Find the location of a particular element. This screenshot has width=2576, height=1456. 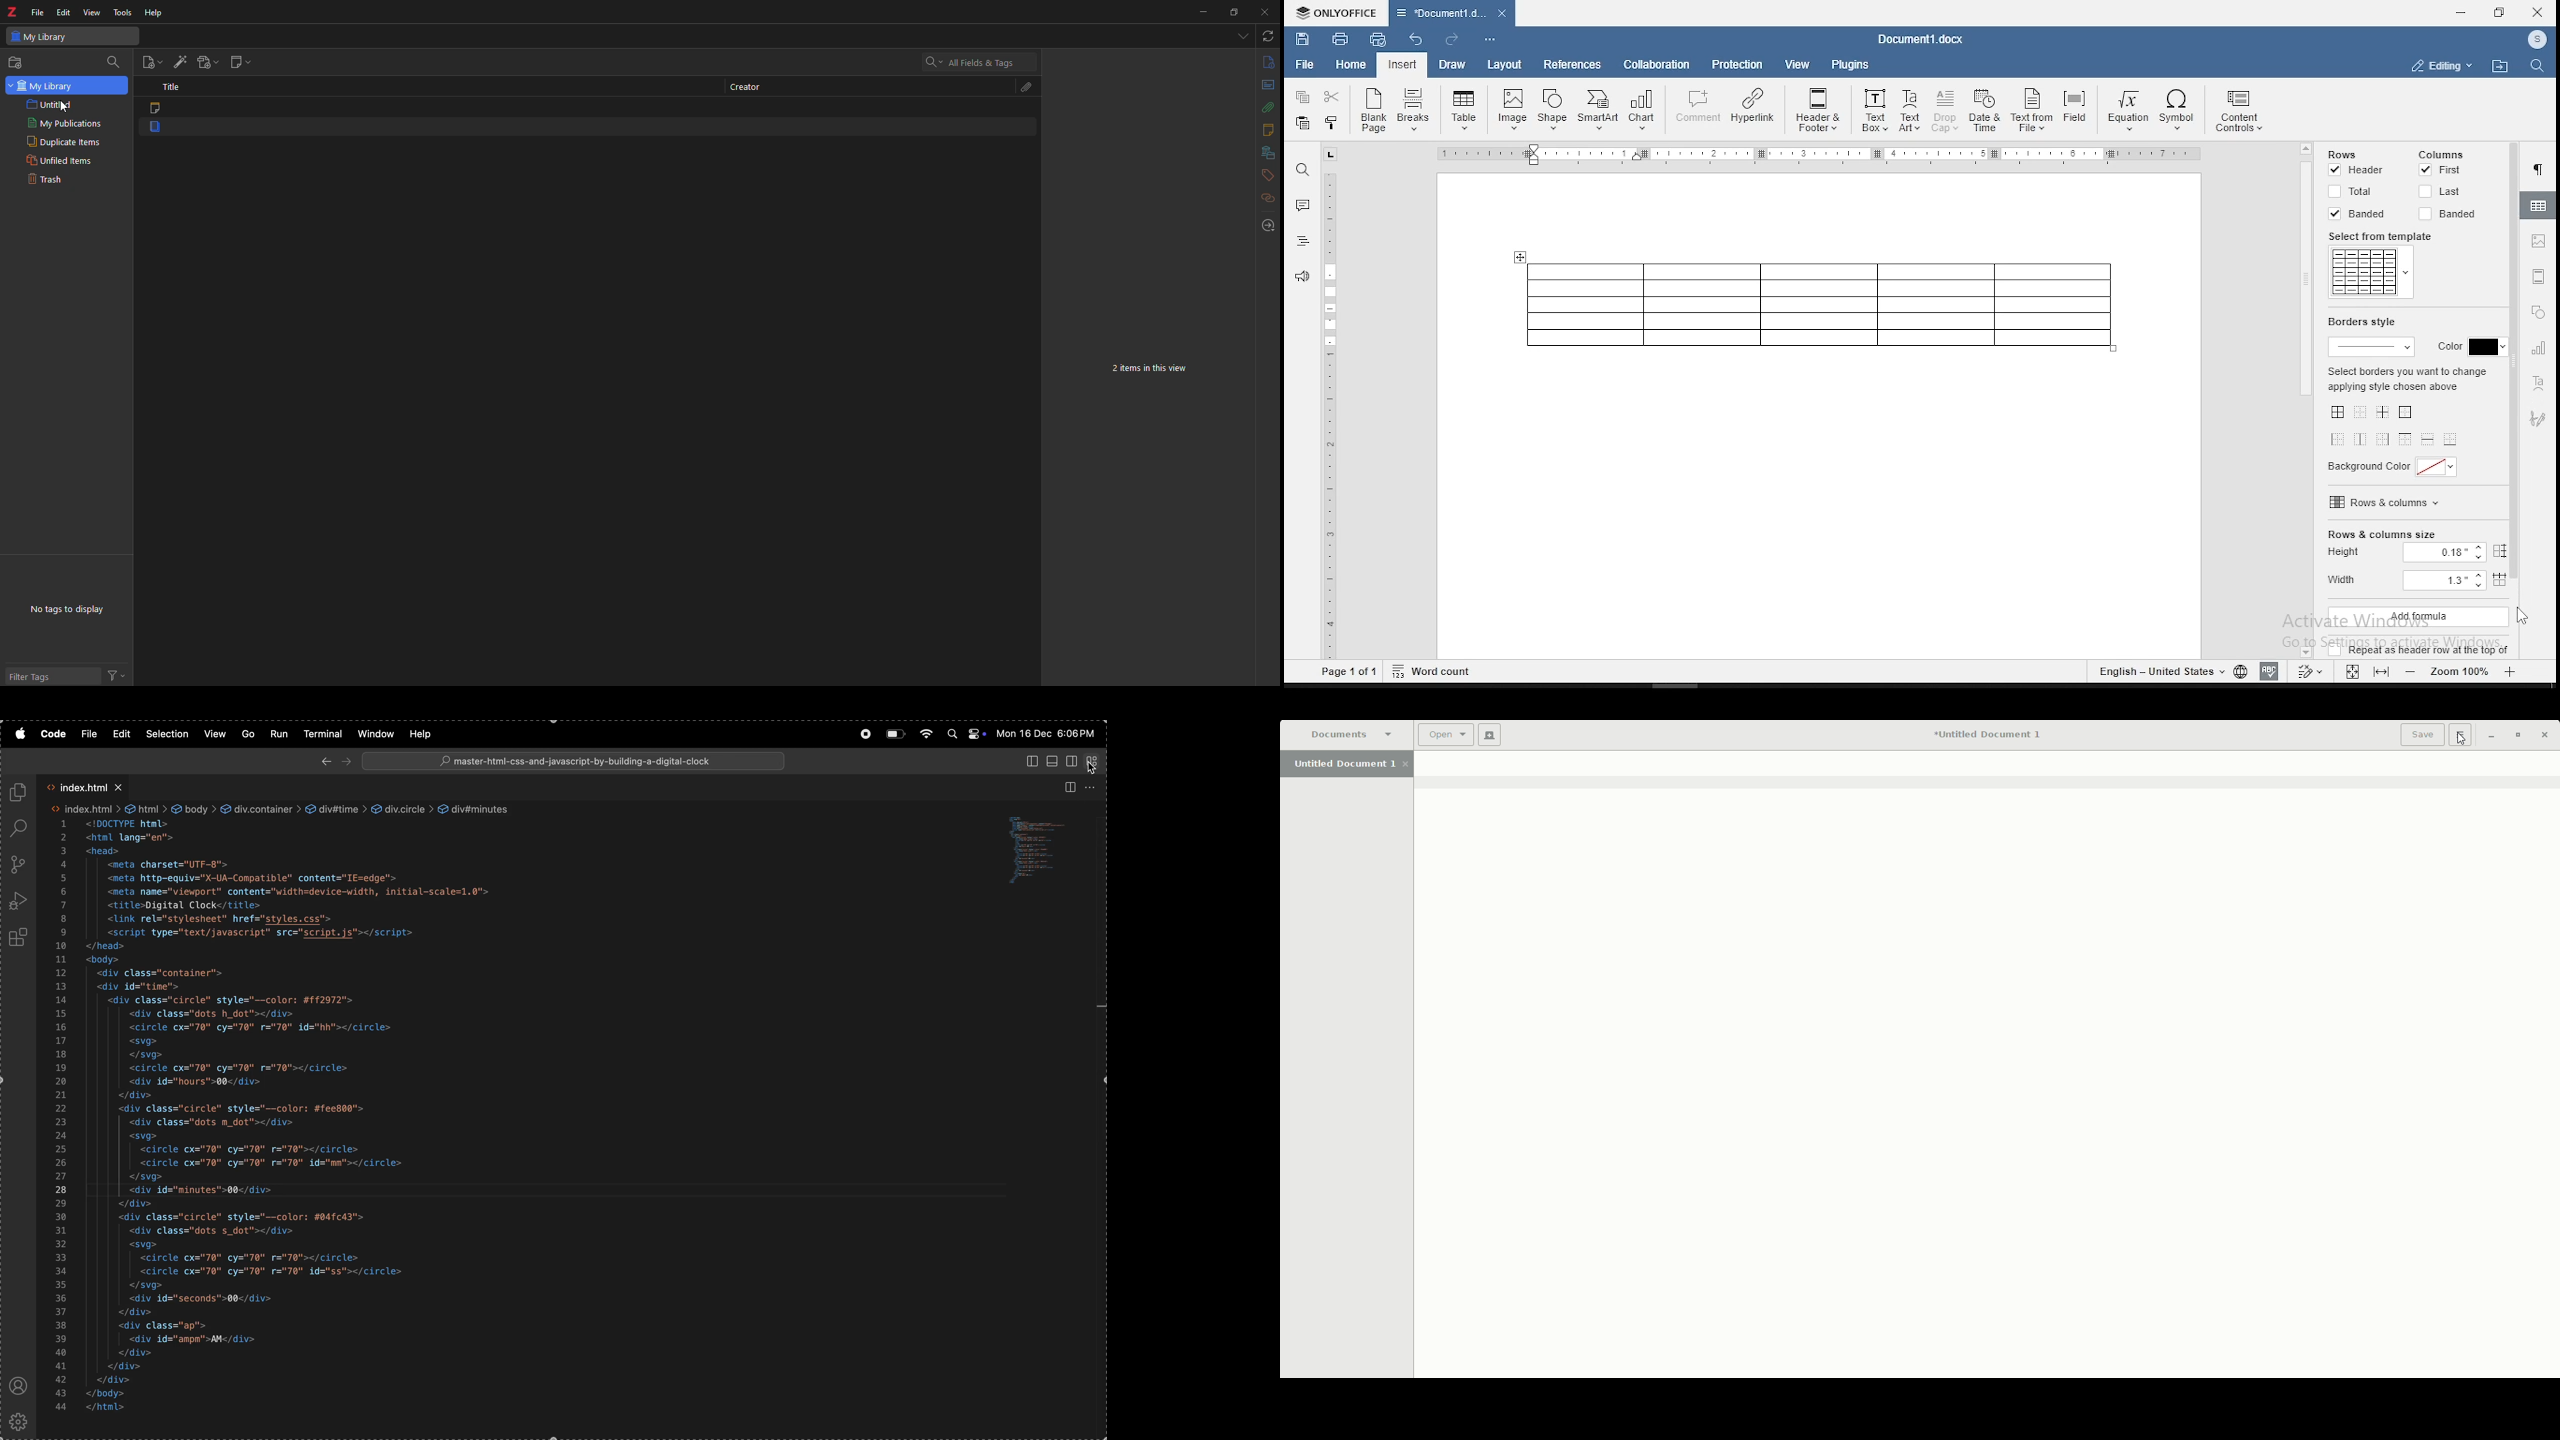

attach is located at coordinates (1023, 88).